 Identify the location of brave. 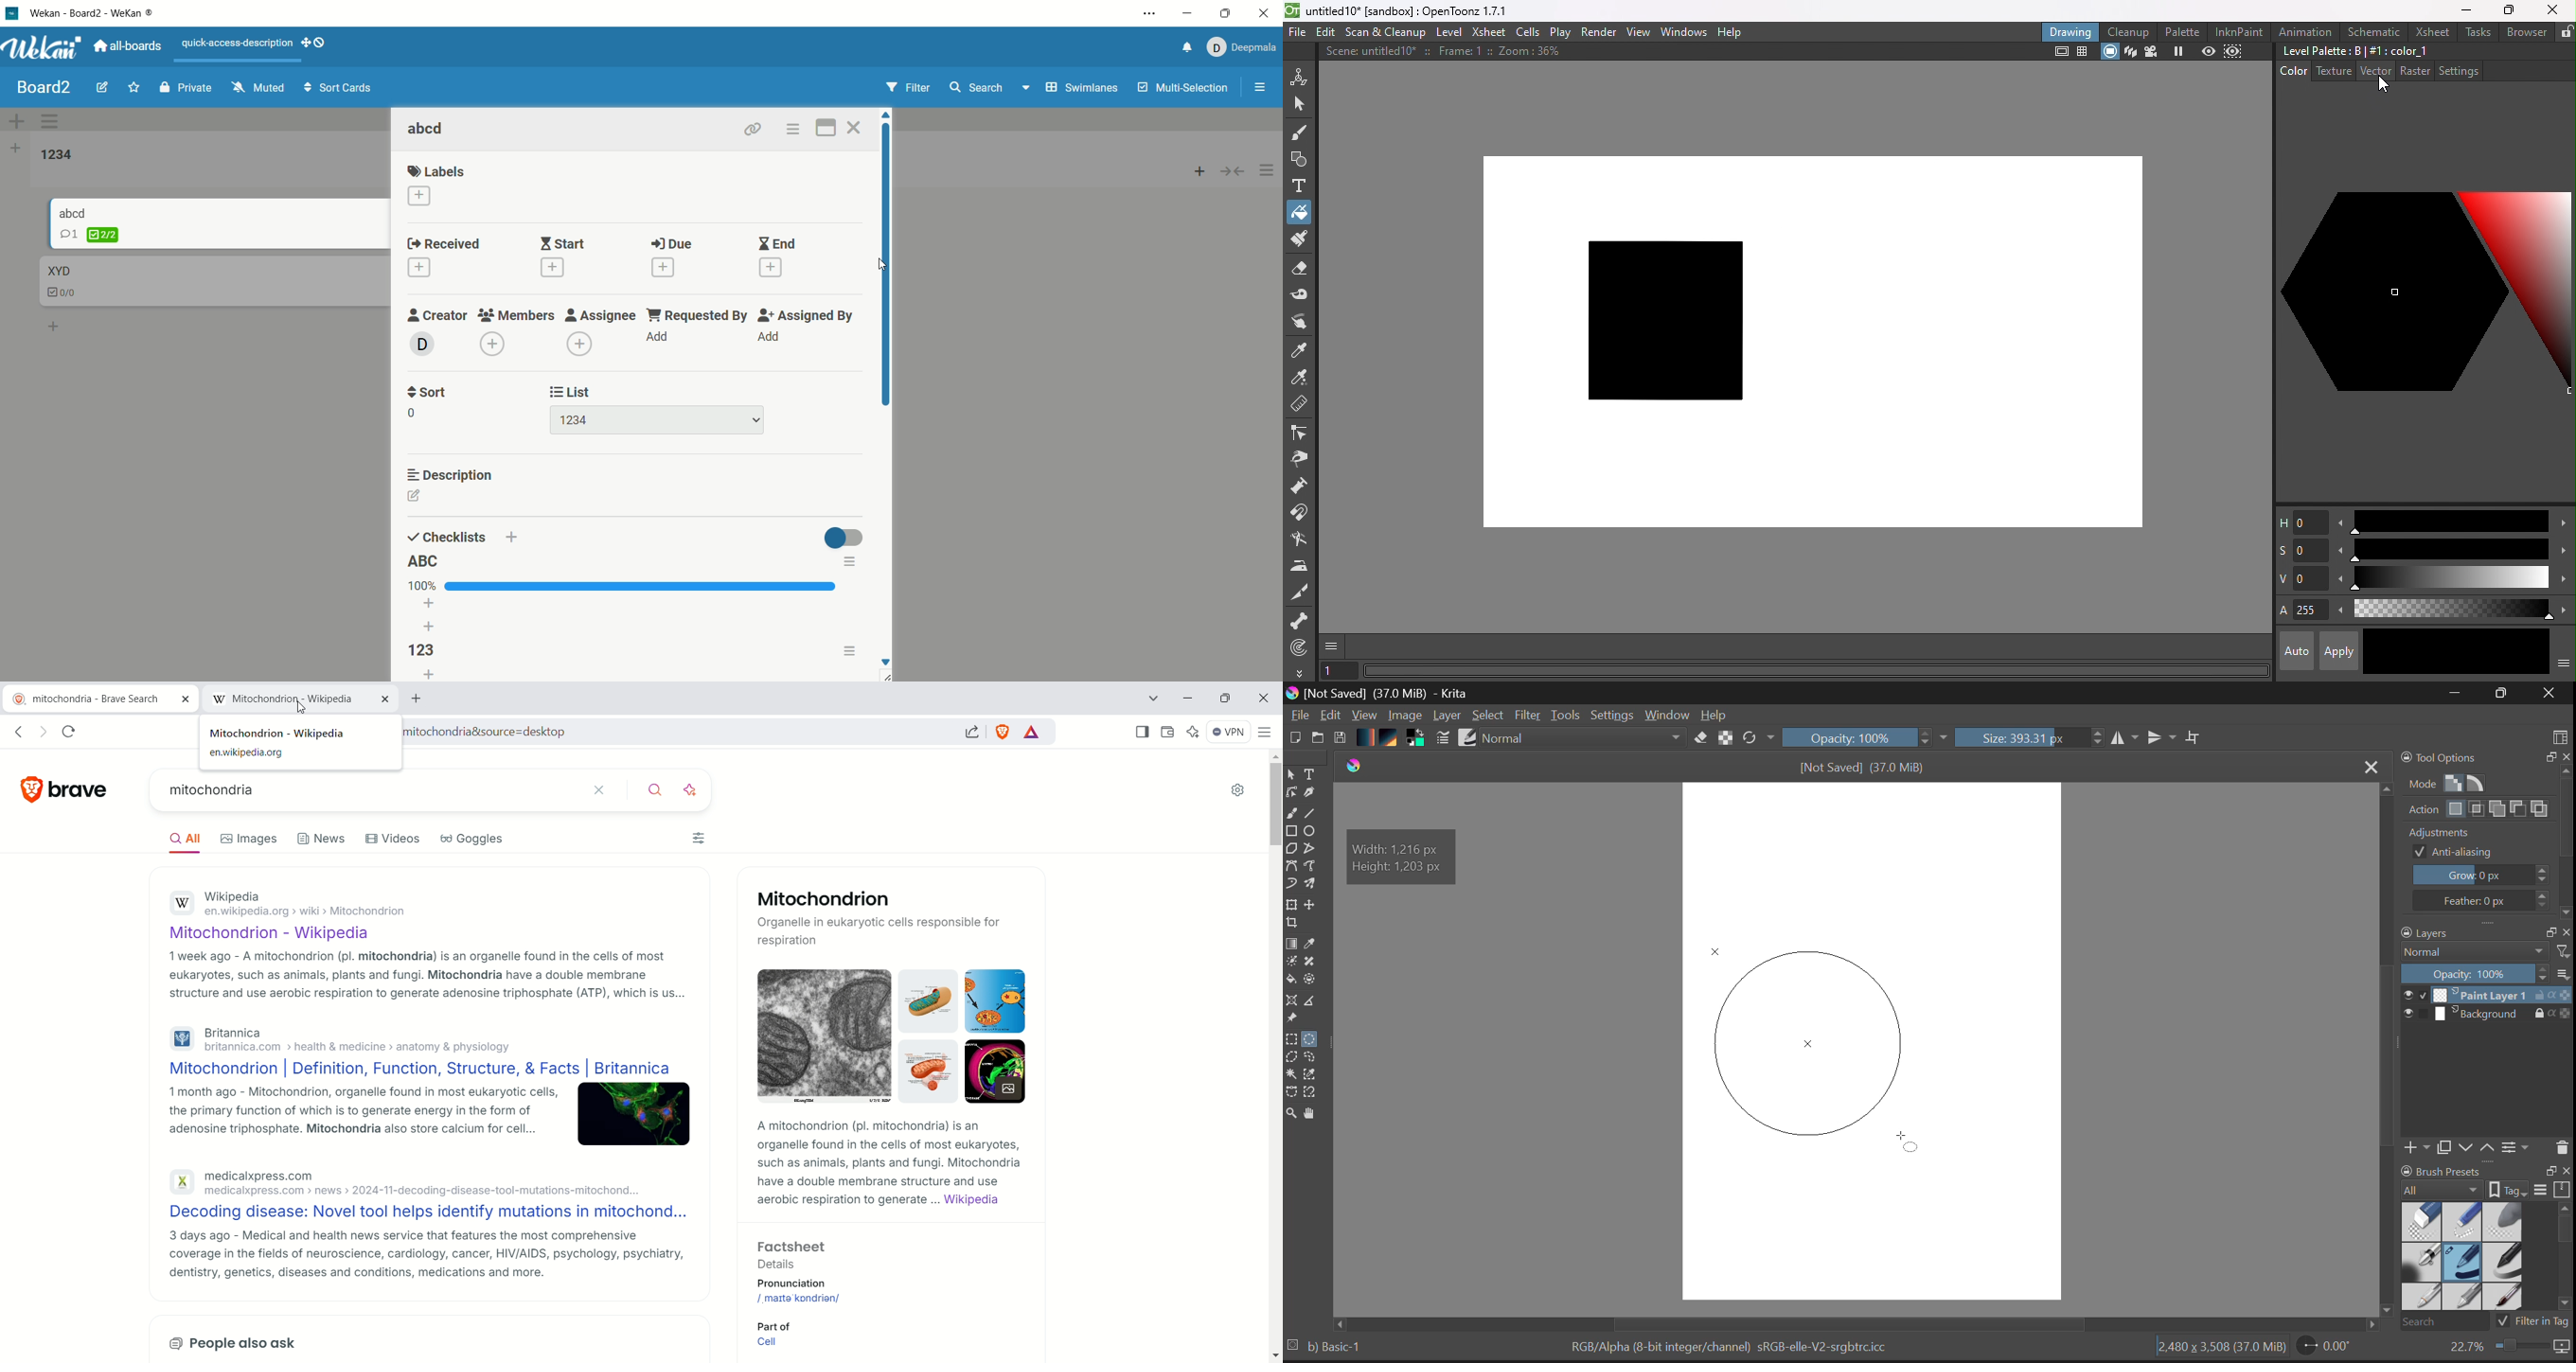
(85, 789).